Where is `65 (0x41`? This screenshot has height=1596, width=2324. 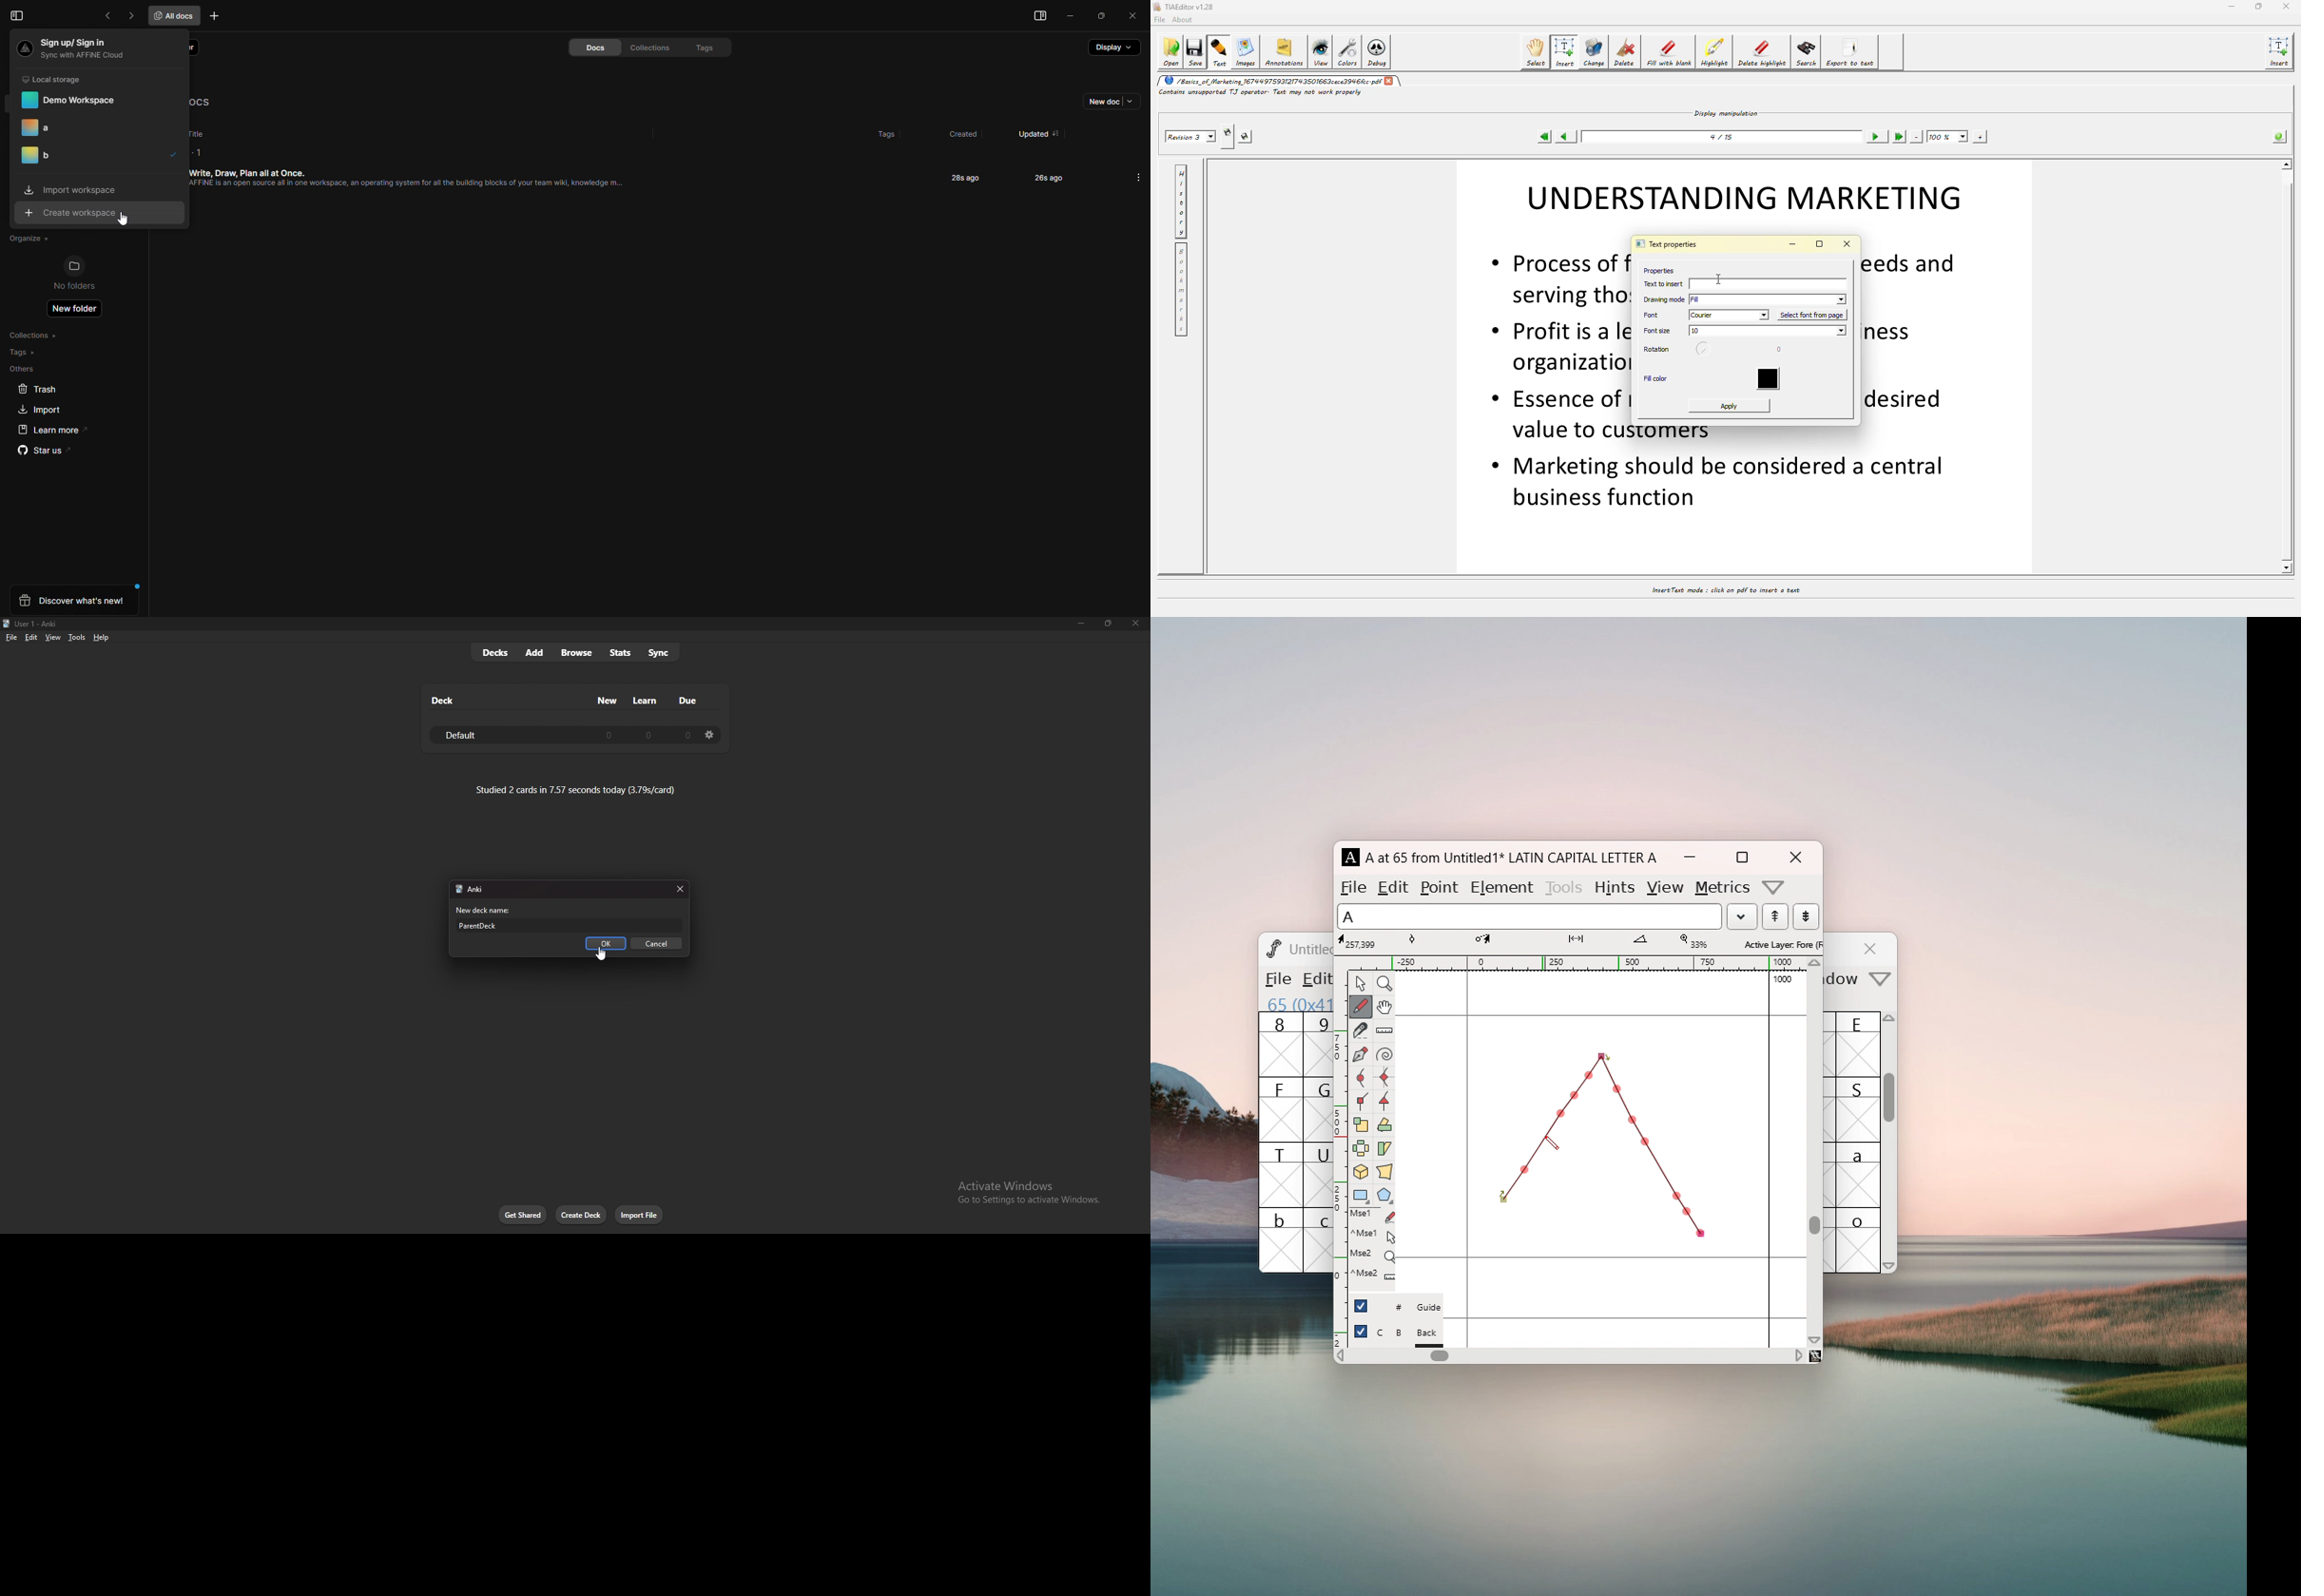
65 (0x41 is located at coordinates (1296, 1003).